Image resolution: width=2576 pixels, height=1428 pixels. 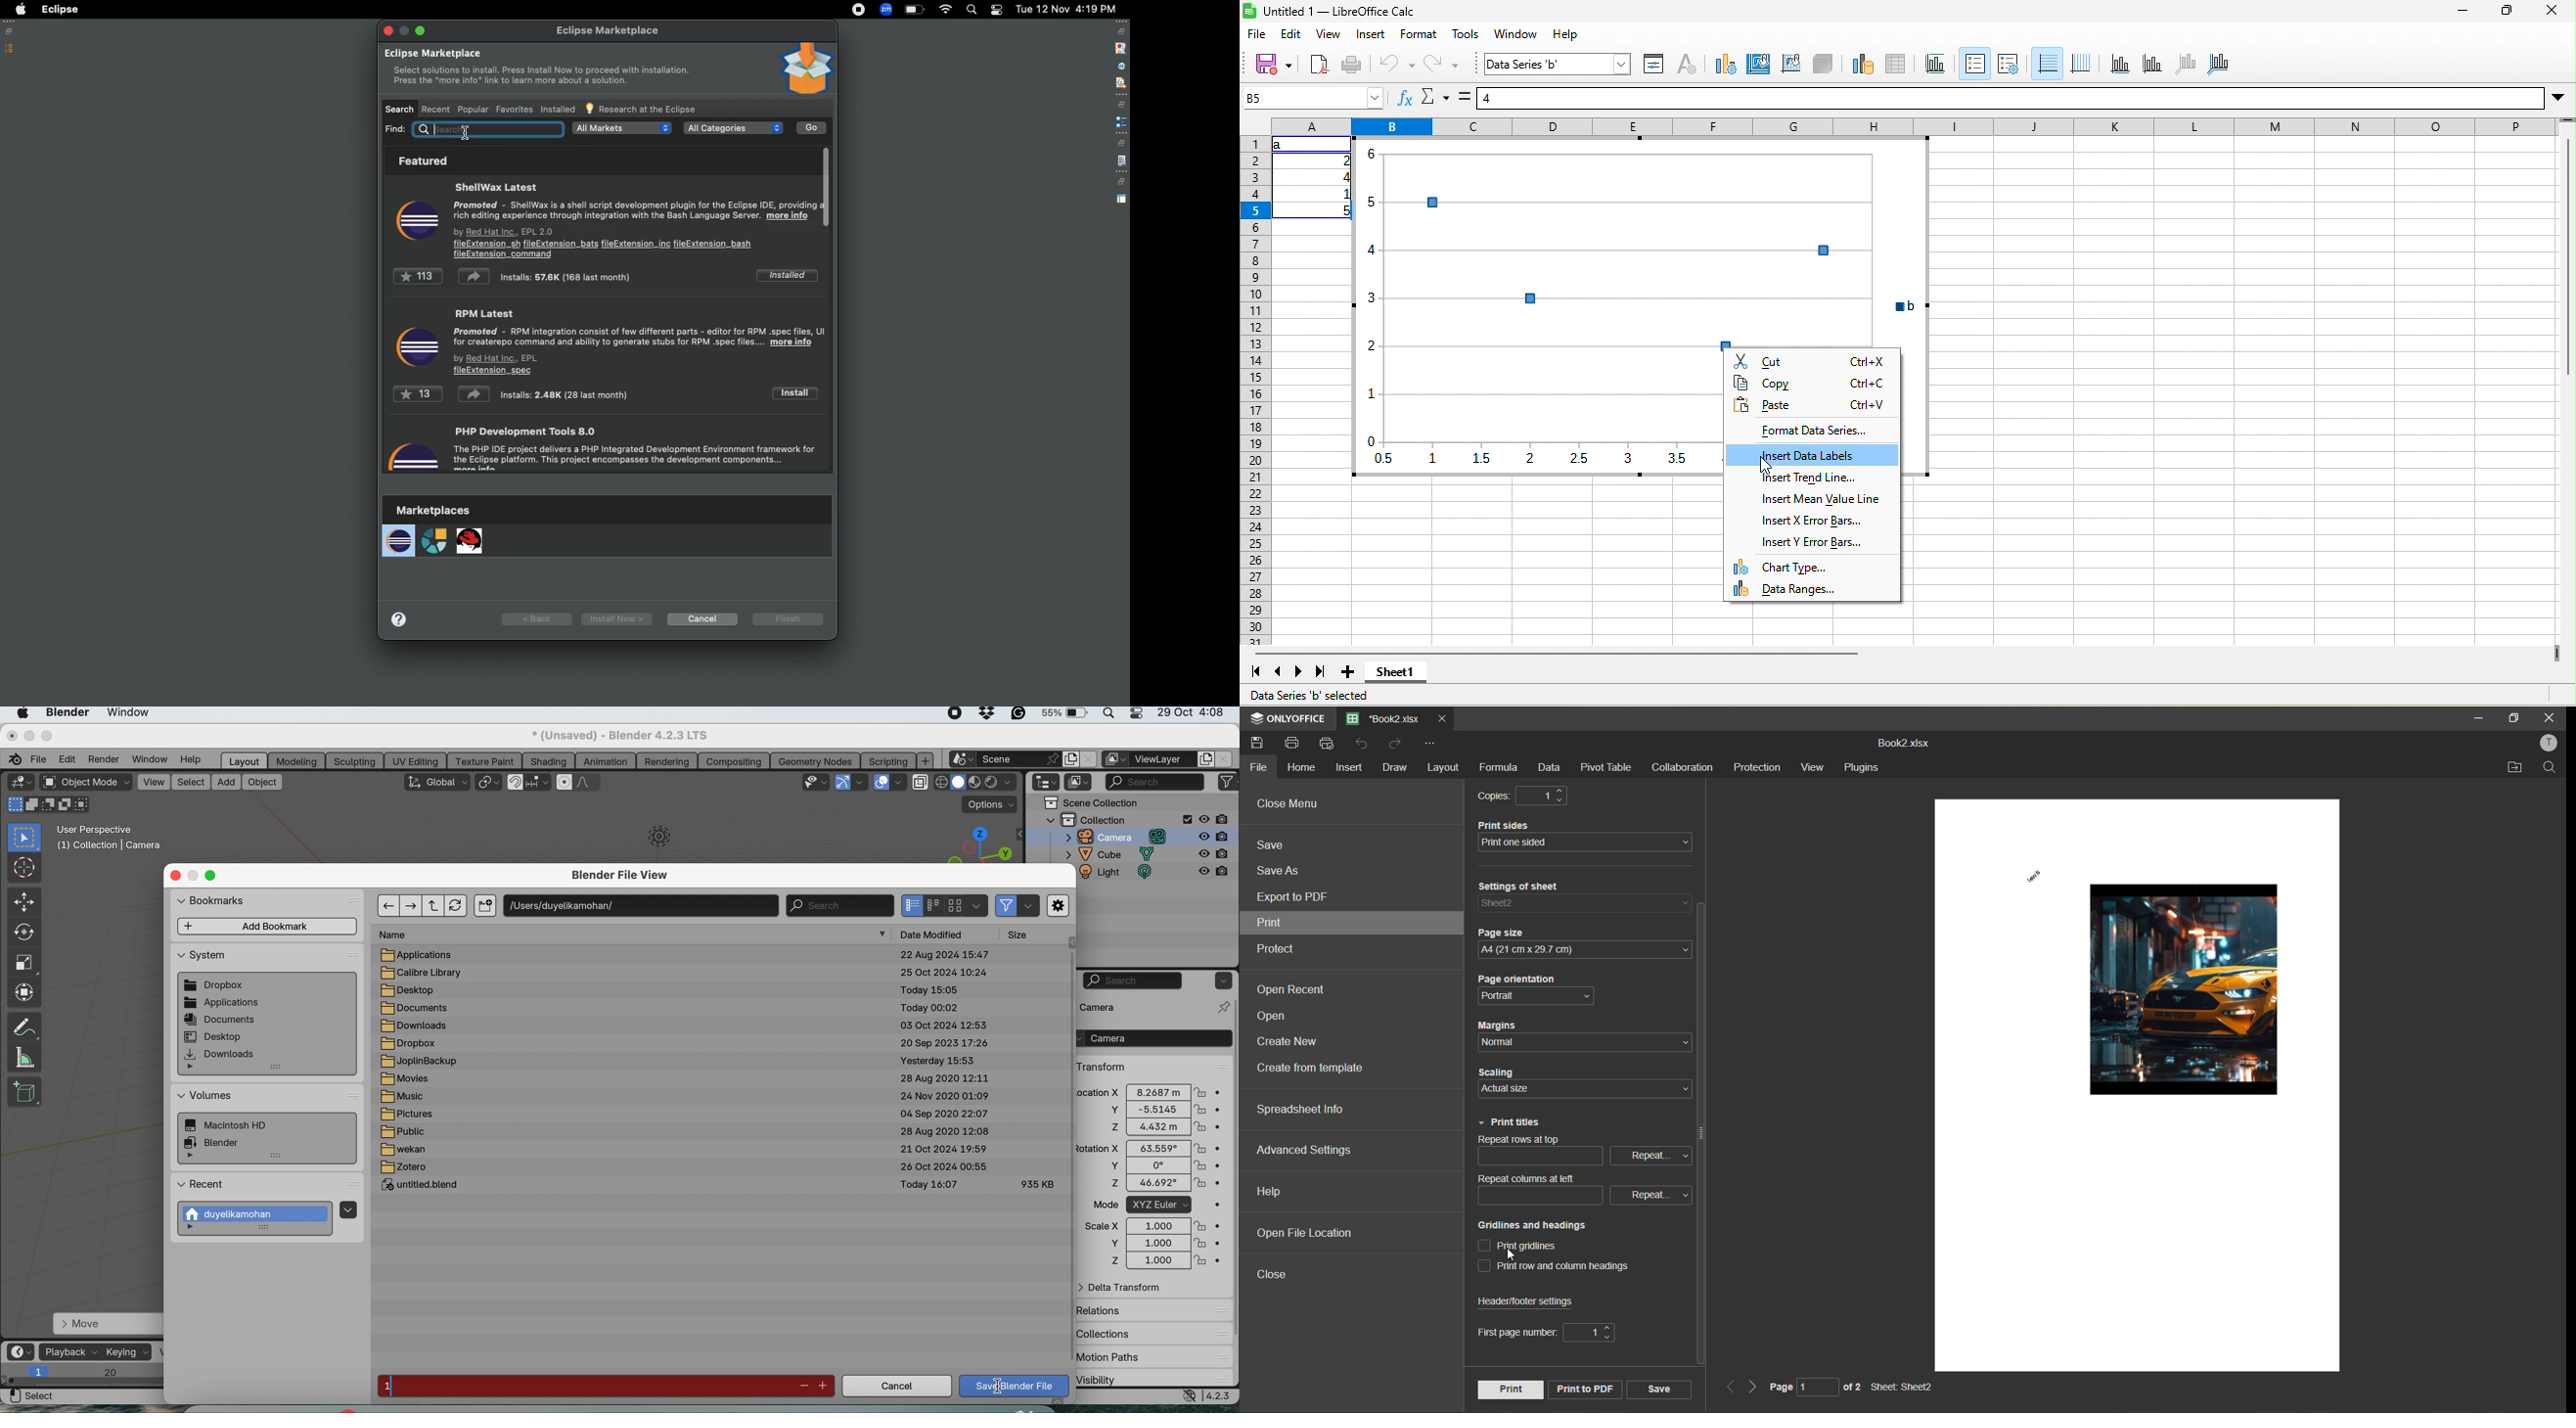 What do you see at coordinates (1343, 160) in the screenshot?
I see `2` at bounding box center [1343, 160].